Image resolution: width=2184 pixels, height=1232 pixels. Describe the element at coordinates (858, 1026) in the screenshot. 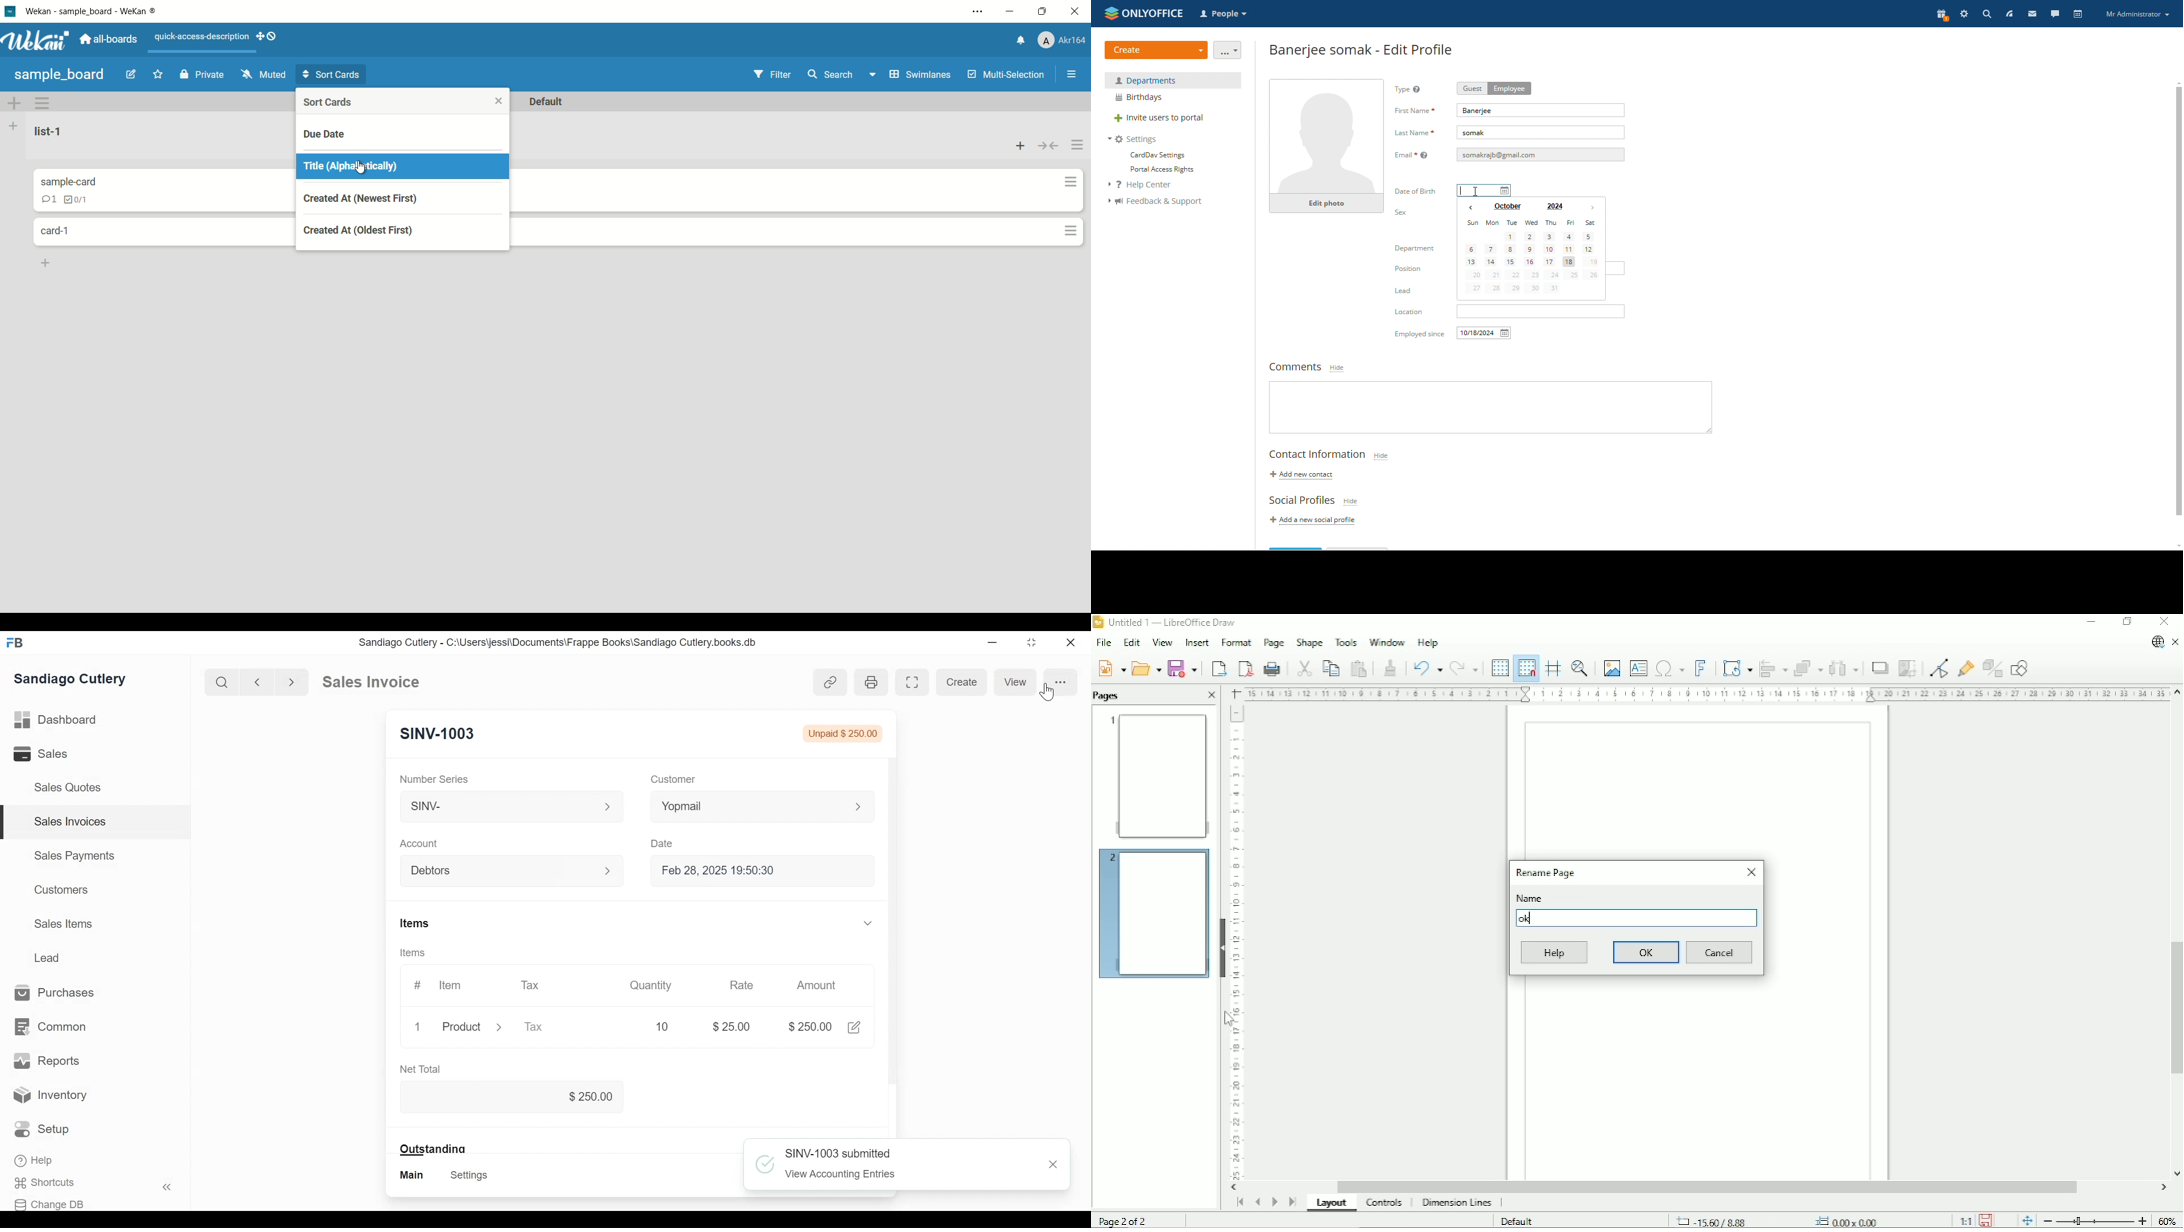

I see `share` at that location.